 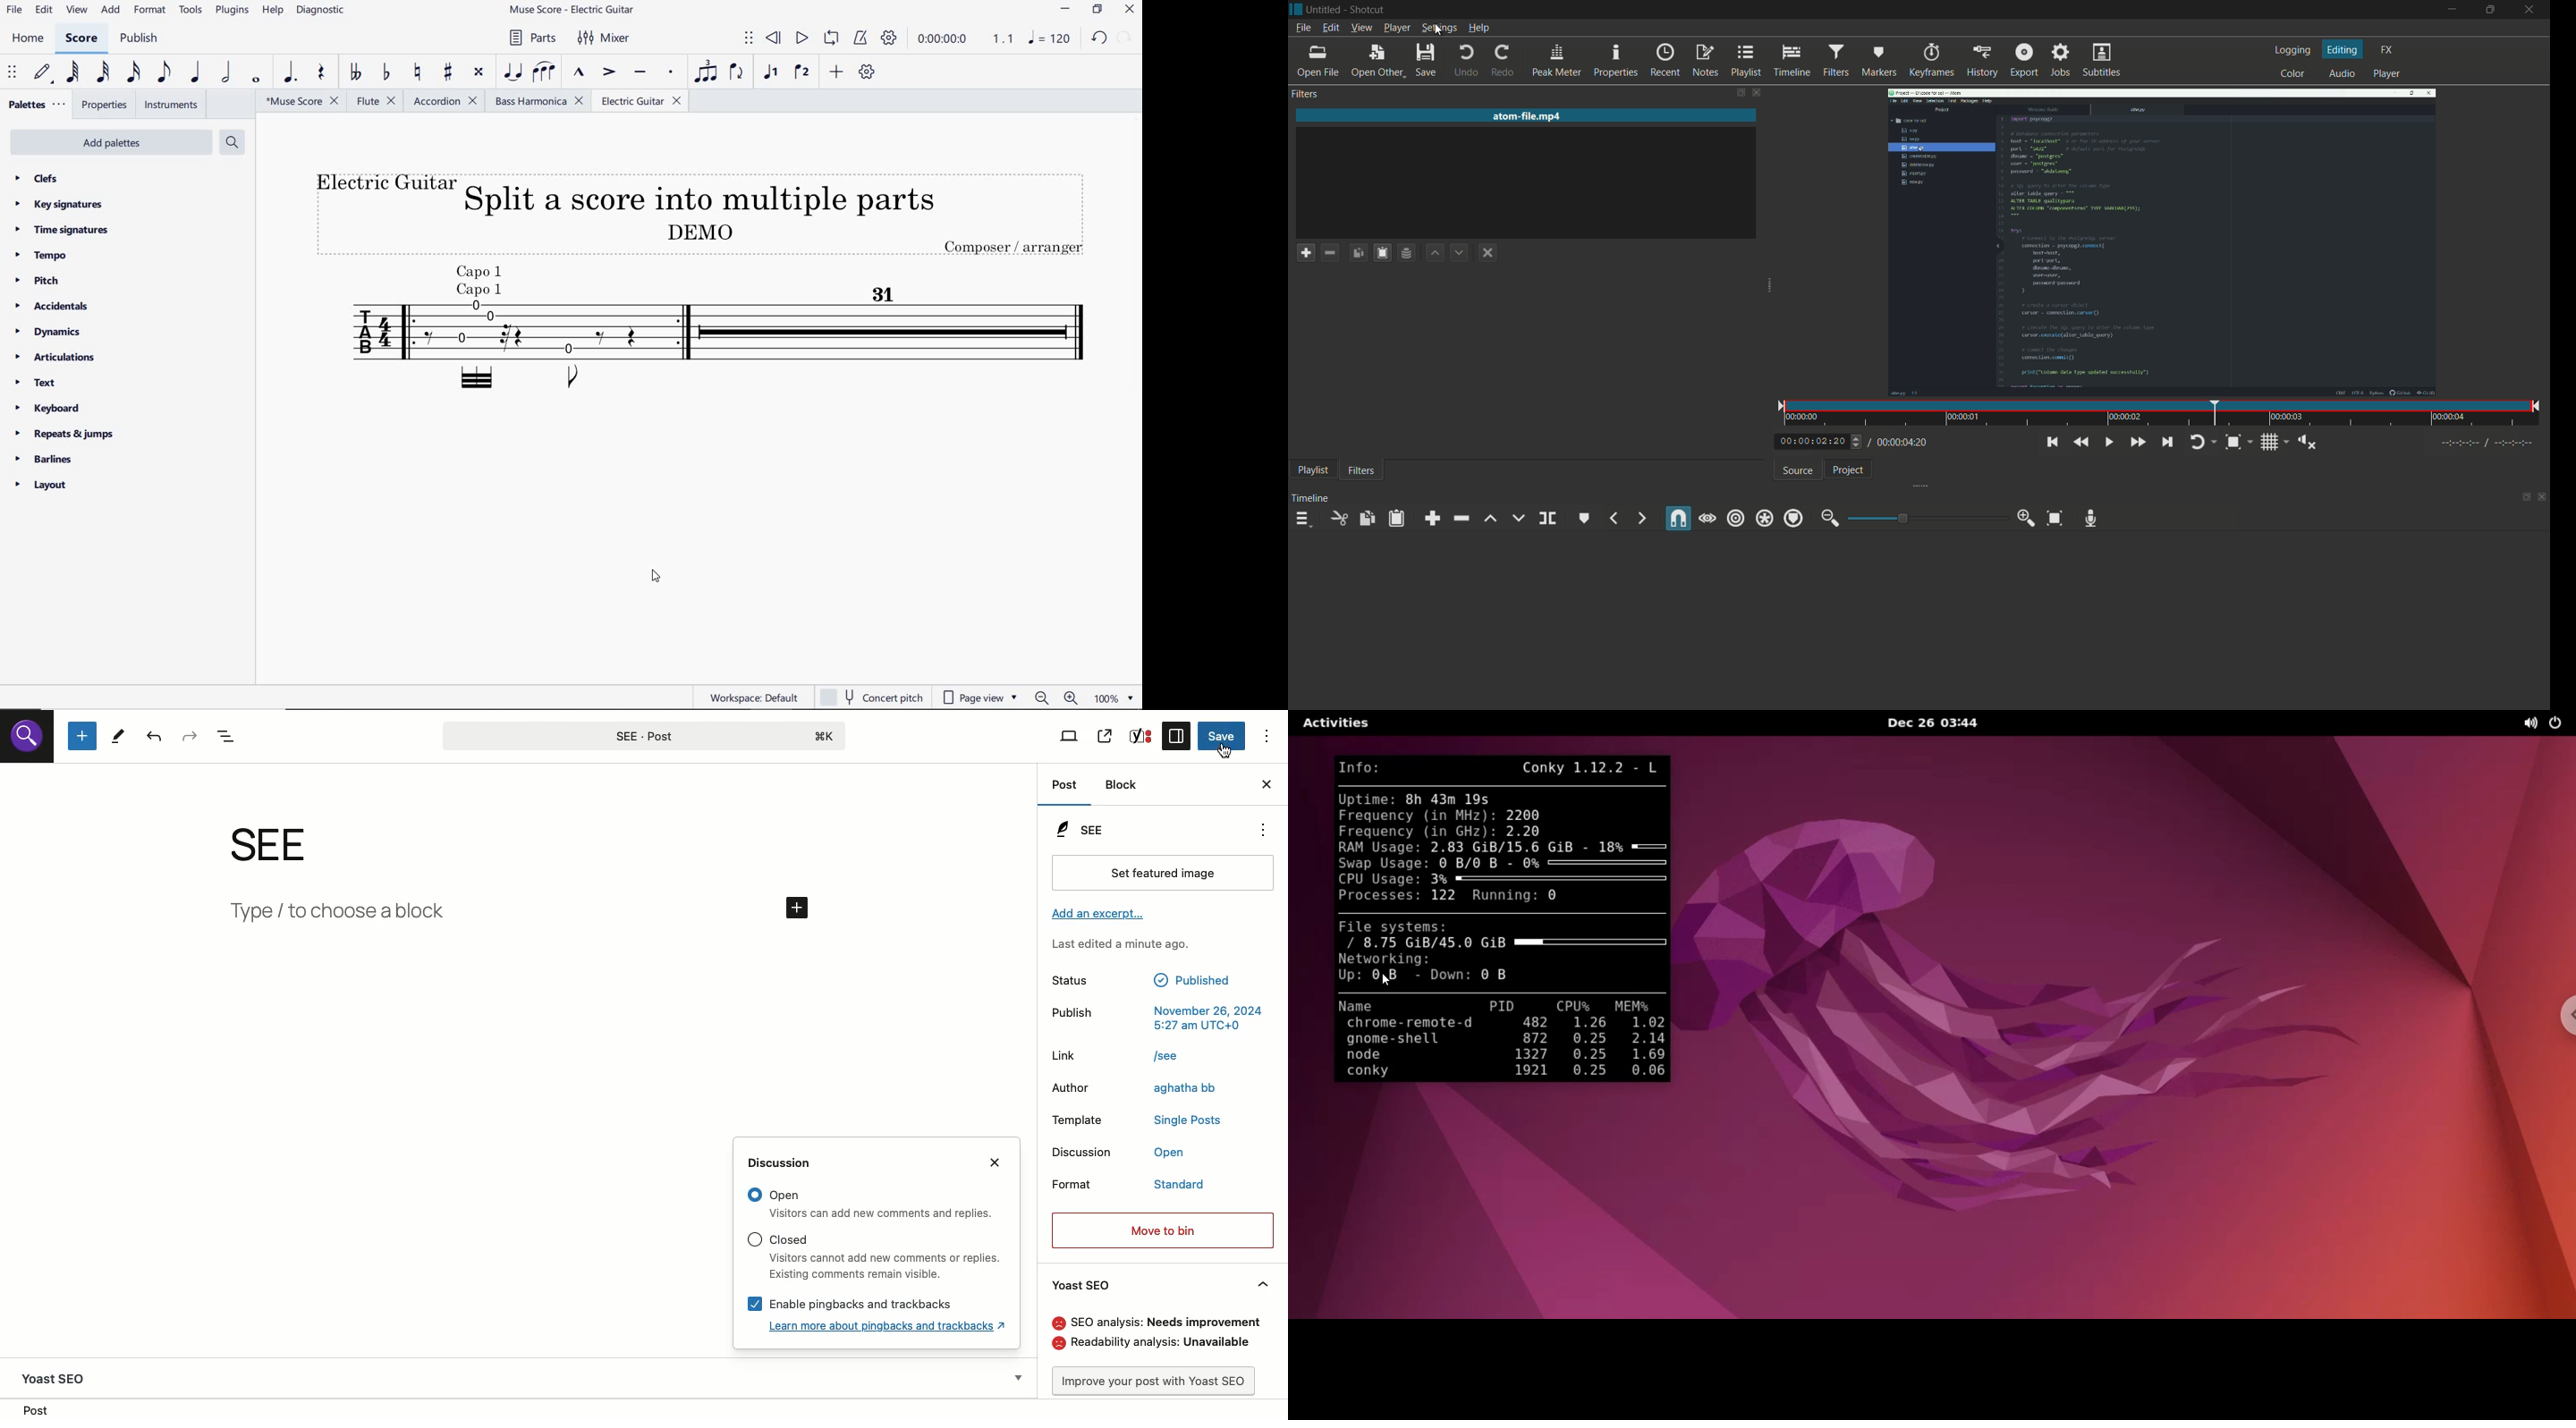 I want to click on REDO, so click(x=1127, y=37).